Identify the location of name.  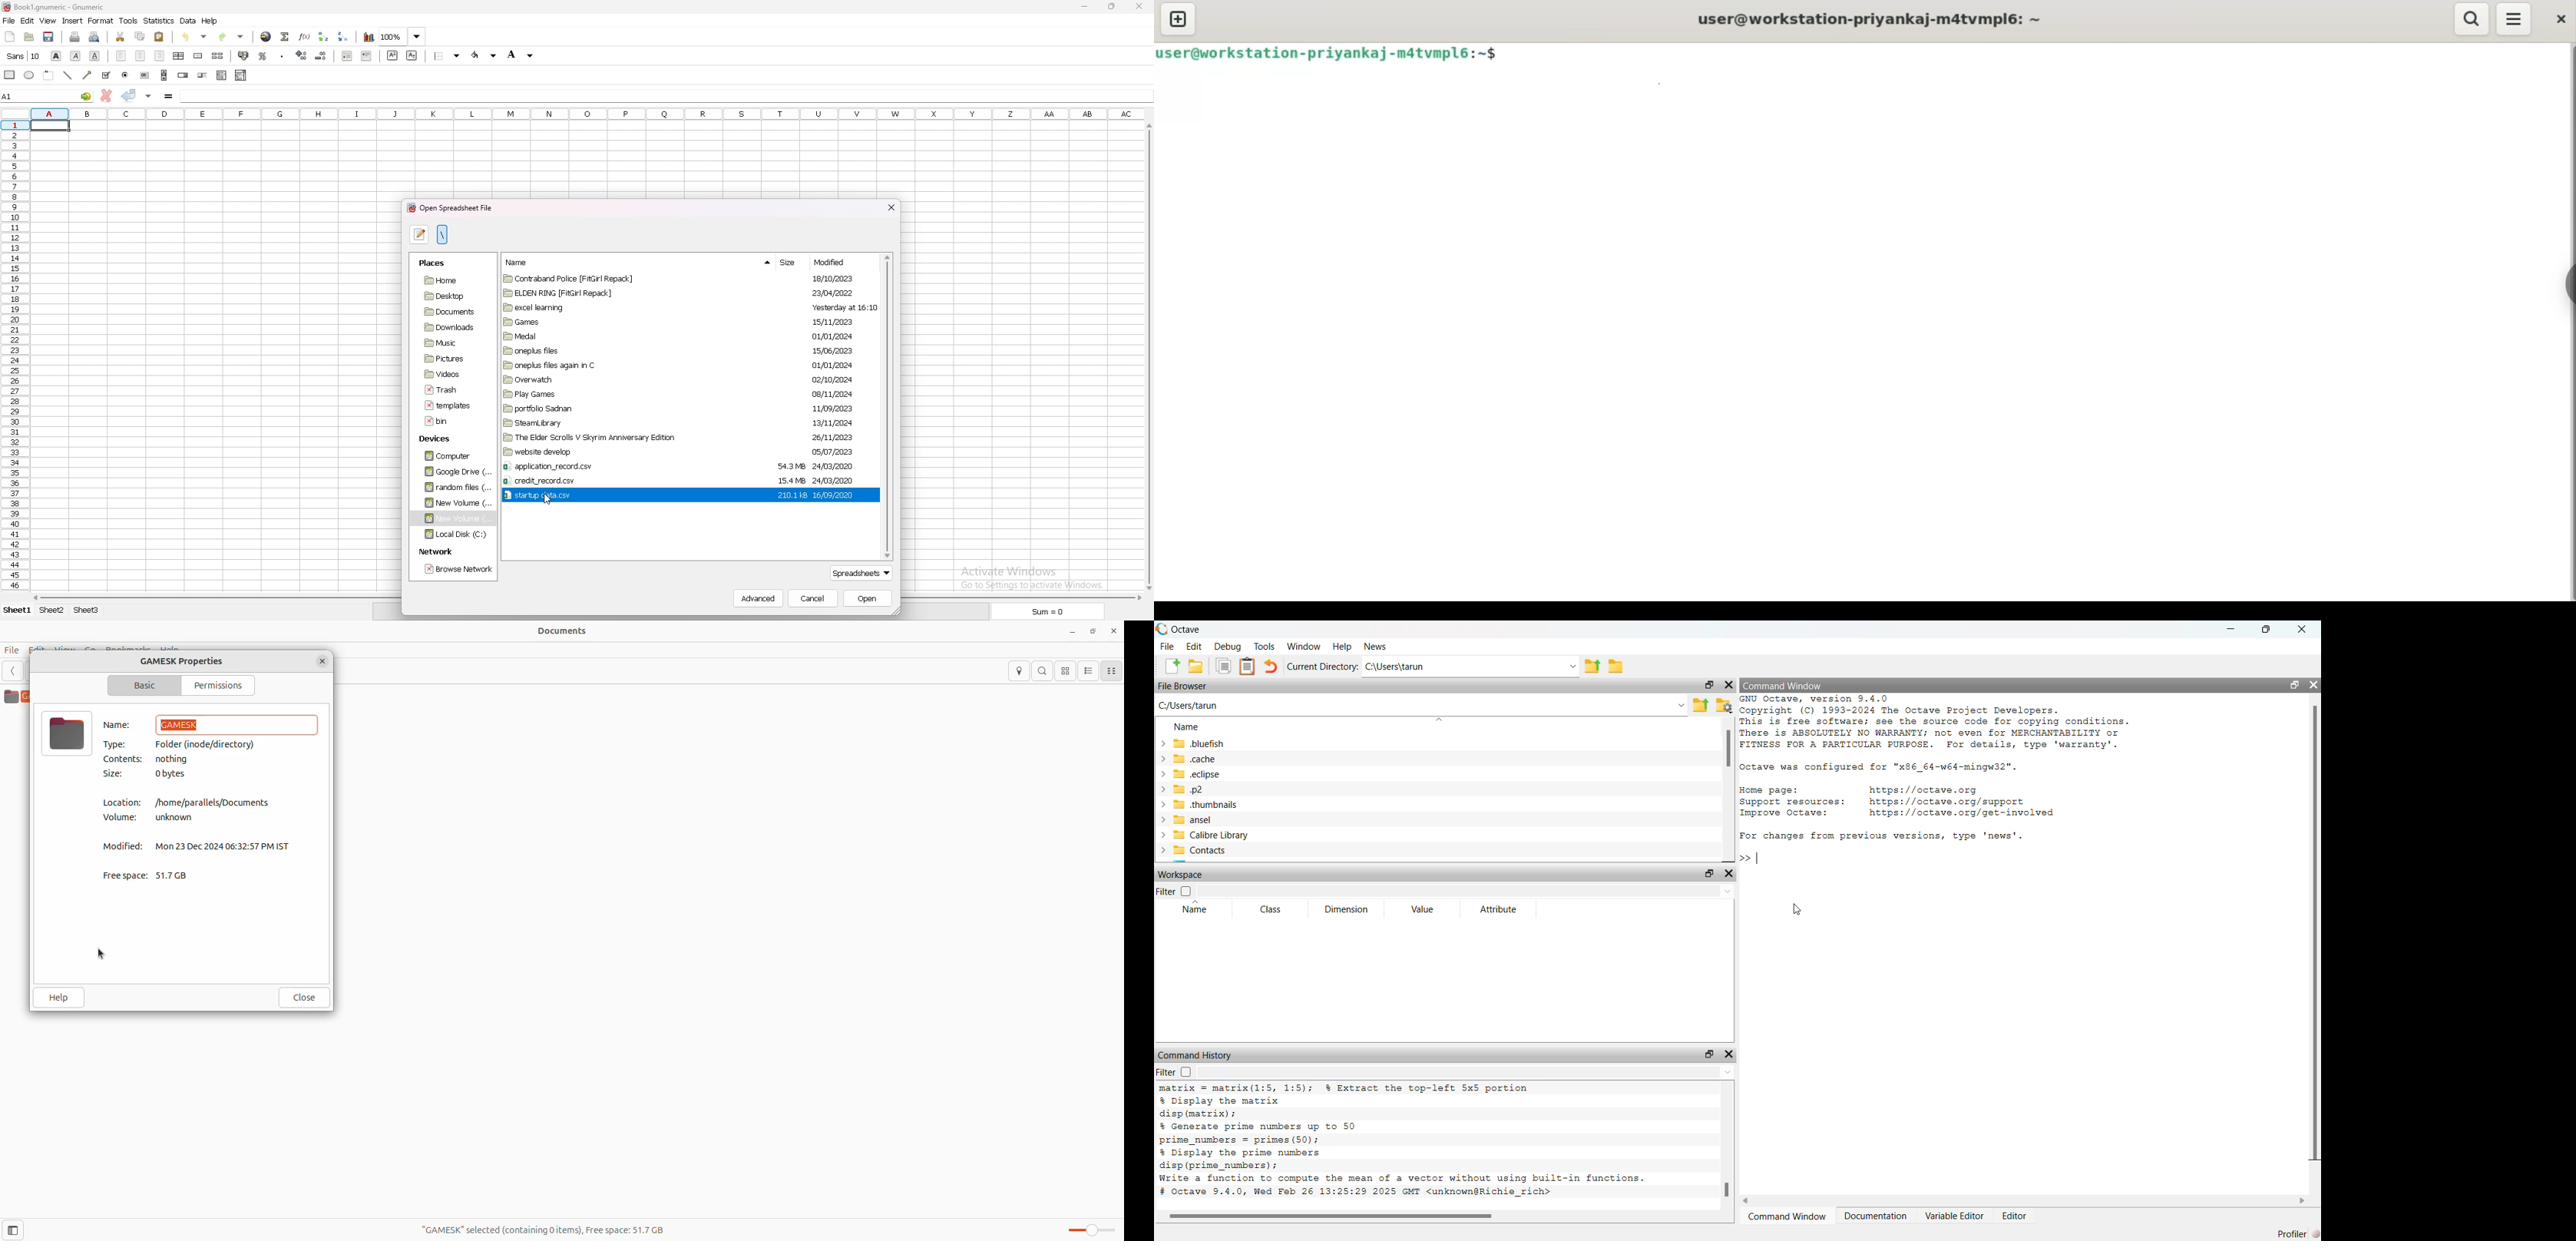
(516, 262).